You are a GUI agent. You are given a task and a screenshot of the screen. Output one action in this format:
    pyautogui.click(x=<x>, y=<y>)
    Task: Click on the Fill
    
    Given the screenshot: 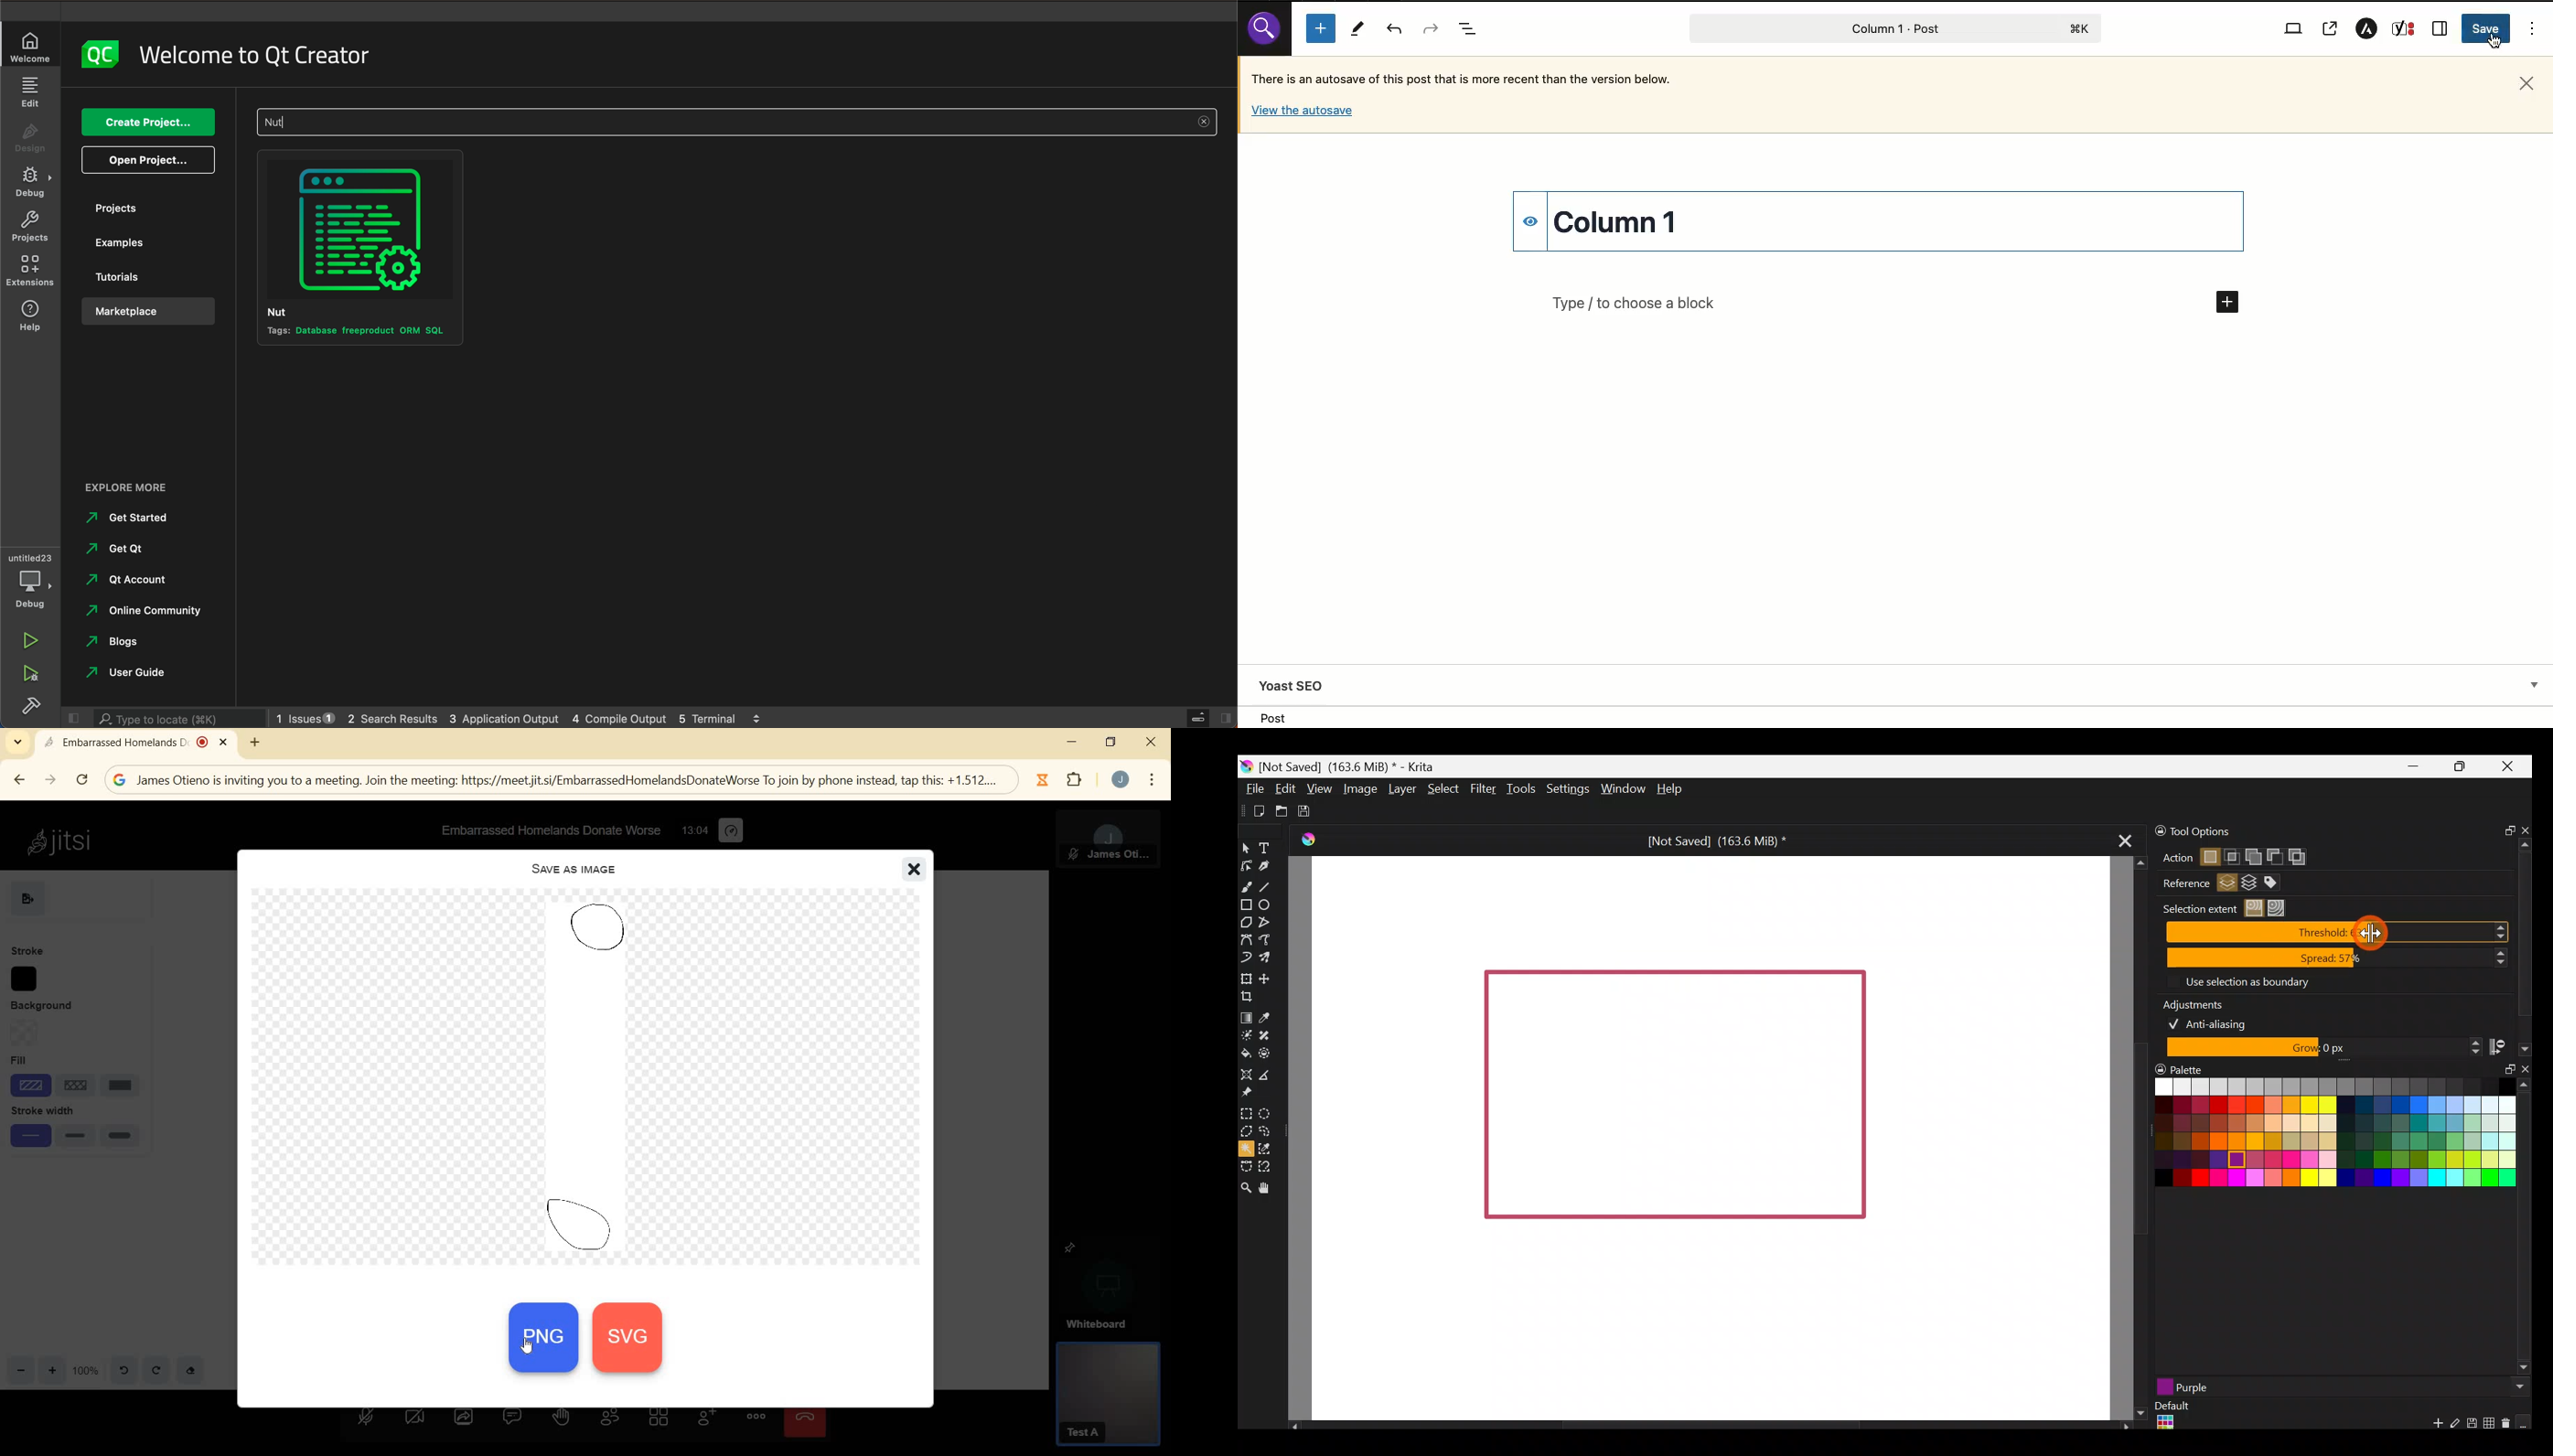 What is the action you would take?
    pyautogui.click(x=73, y=1059)
    